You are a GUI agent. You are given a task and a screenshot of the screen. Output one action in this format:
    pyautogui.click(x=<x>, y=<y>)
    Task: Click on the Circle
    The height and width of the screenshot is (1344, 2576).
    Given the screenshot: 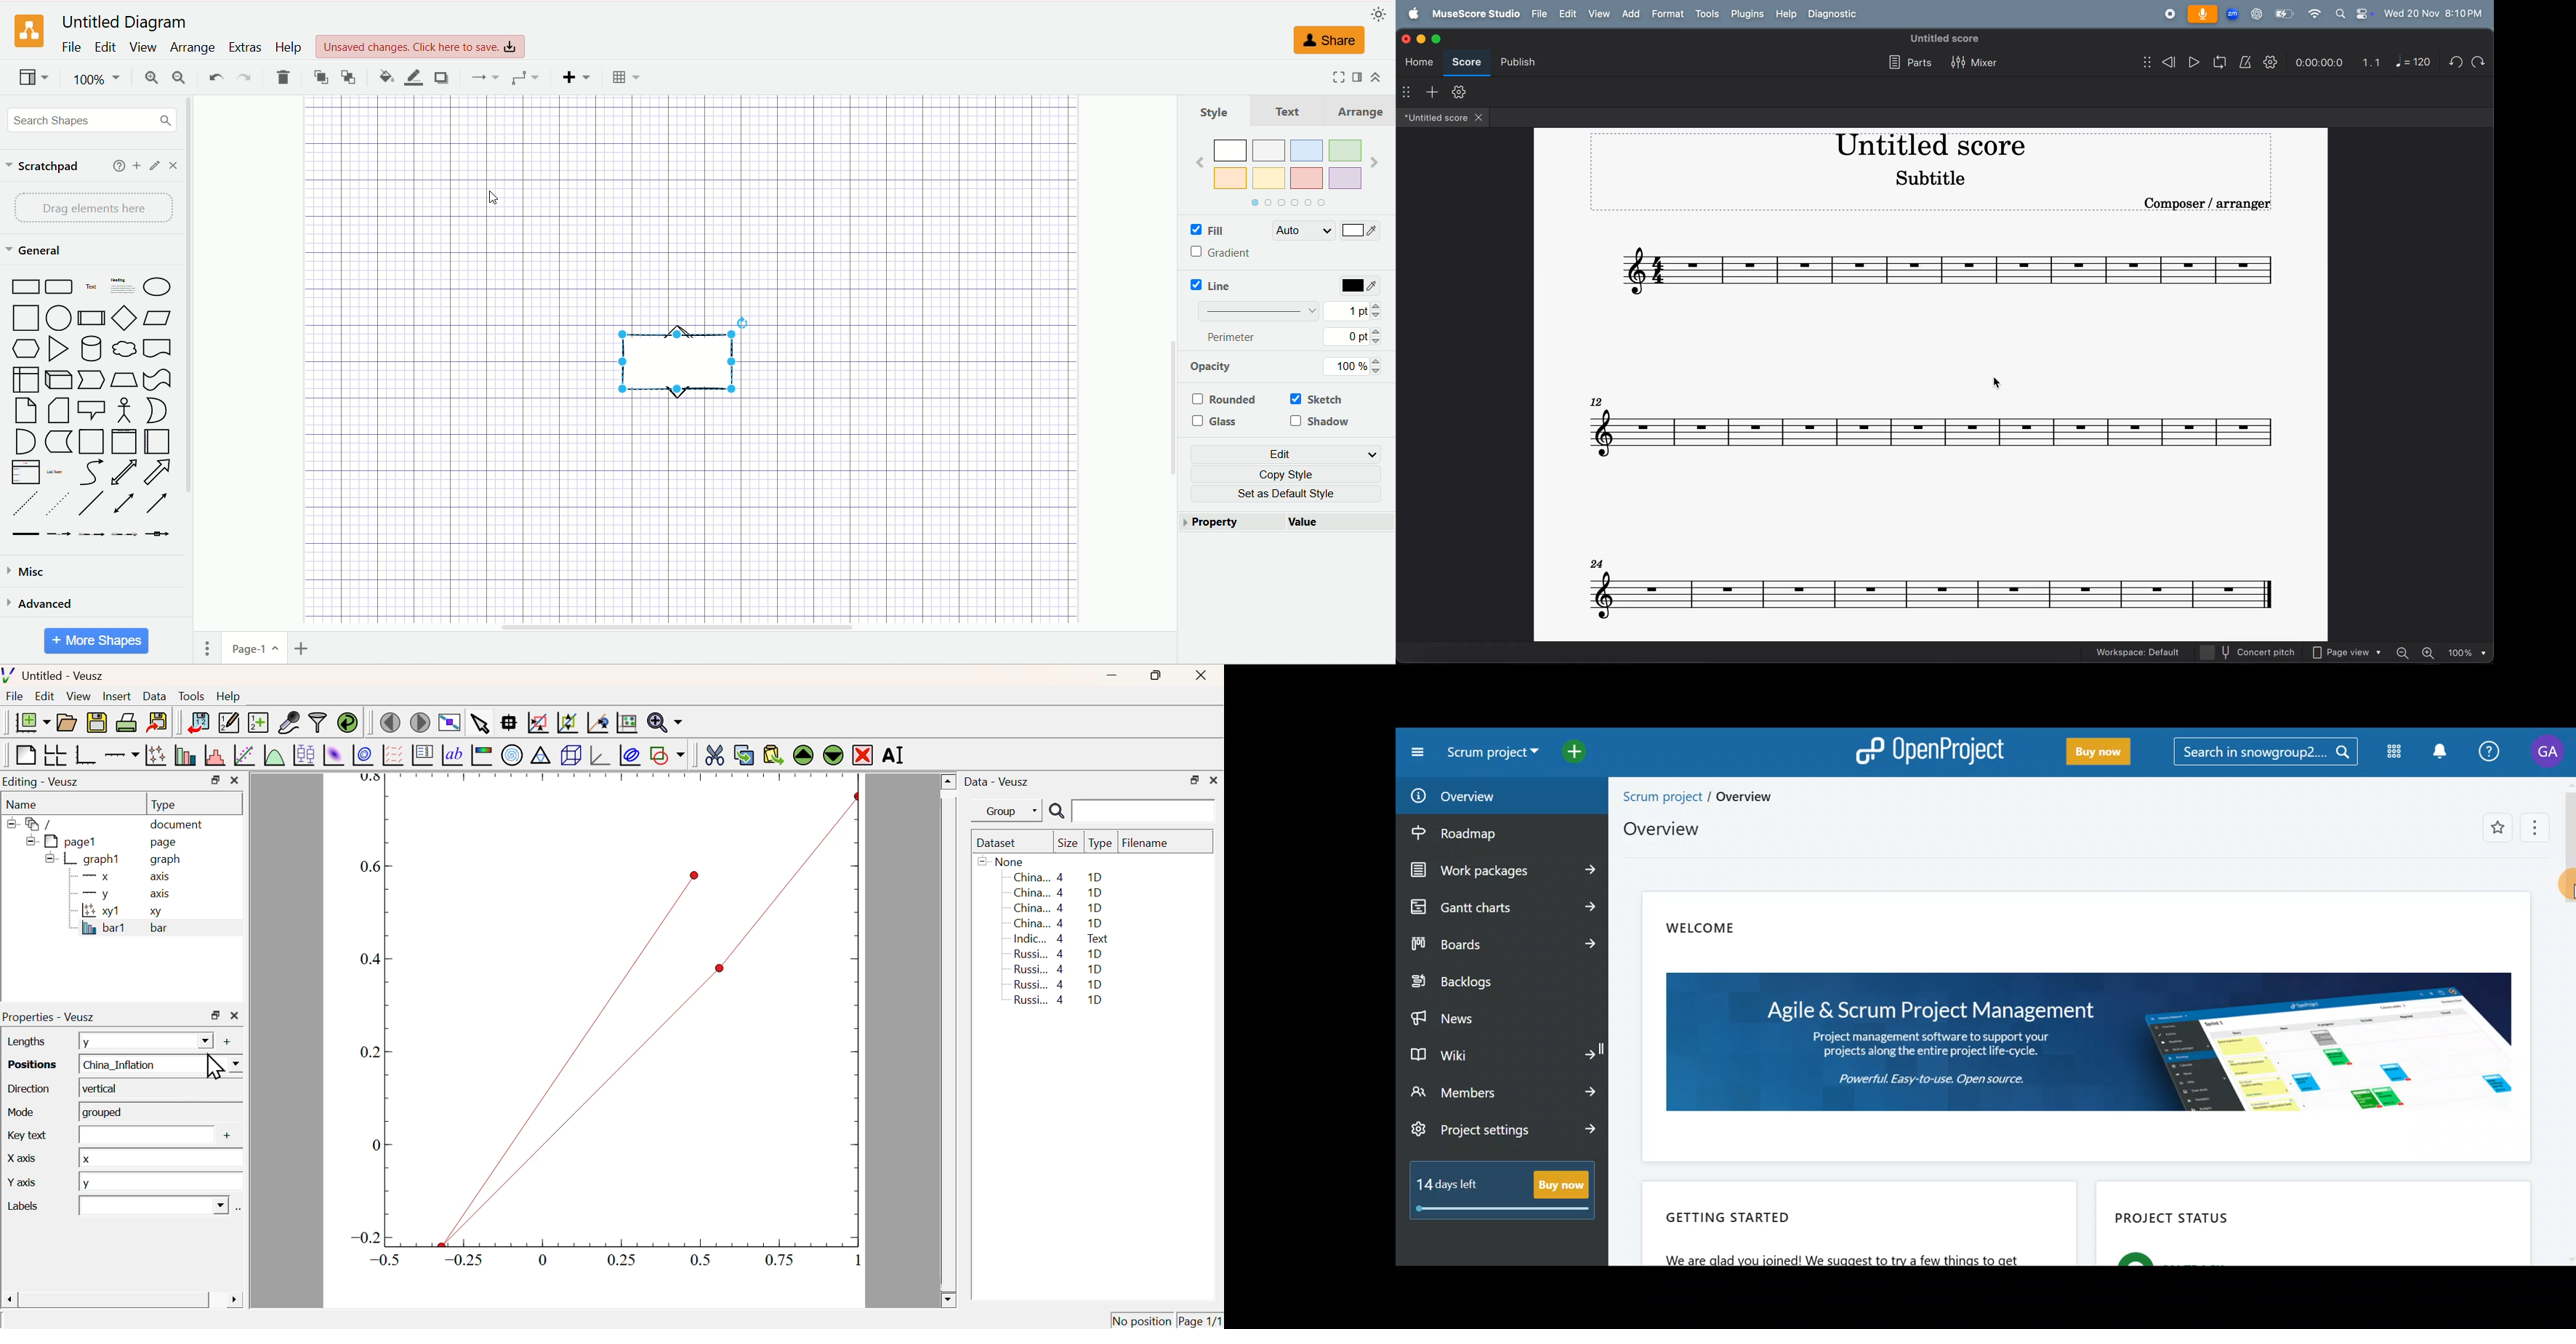 What is the action you would take?
    pyautogui.click(x=58, y=318)
    